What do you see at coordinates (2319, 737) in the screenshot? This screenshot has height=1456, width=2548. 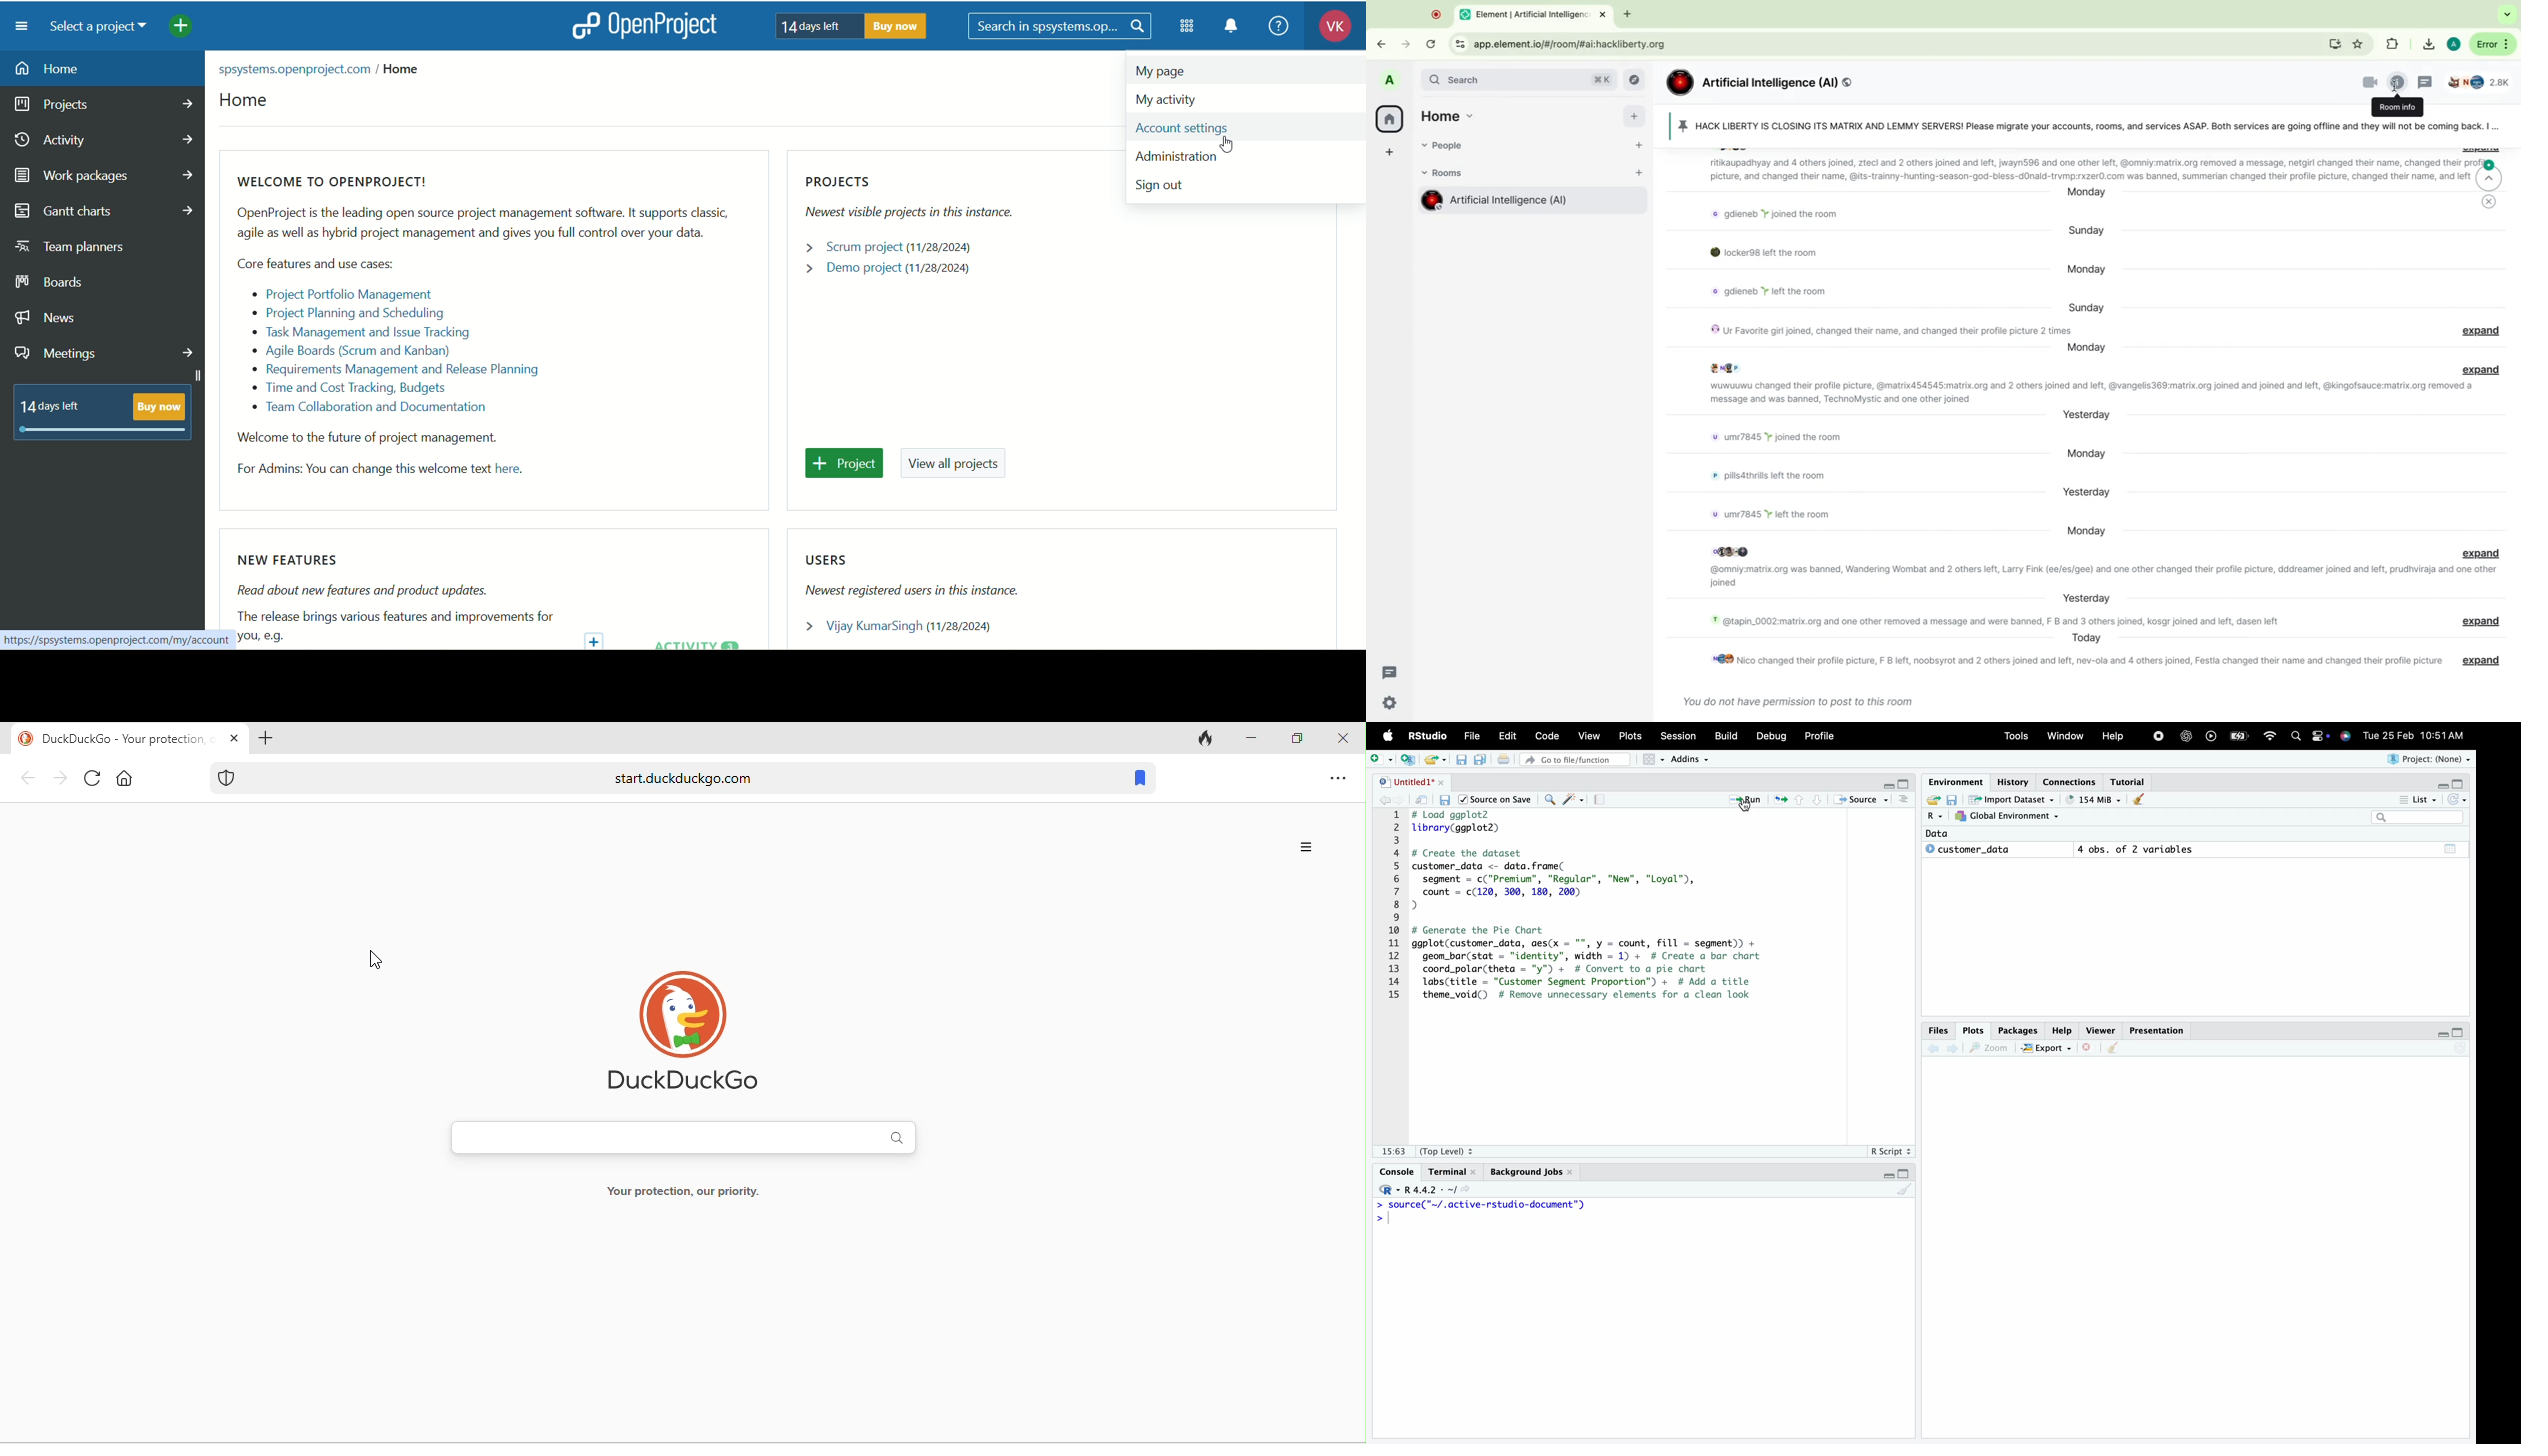 I see `settings` at bounding box center [2319, 737].